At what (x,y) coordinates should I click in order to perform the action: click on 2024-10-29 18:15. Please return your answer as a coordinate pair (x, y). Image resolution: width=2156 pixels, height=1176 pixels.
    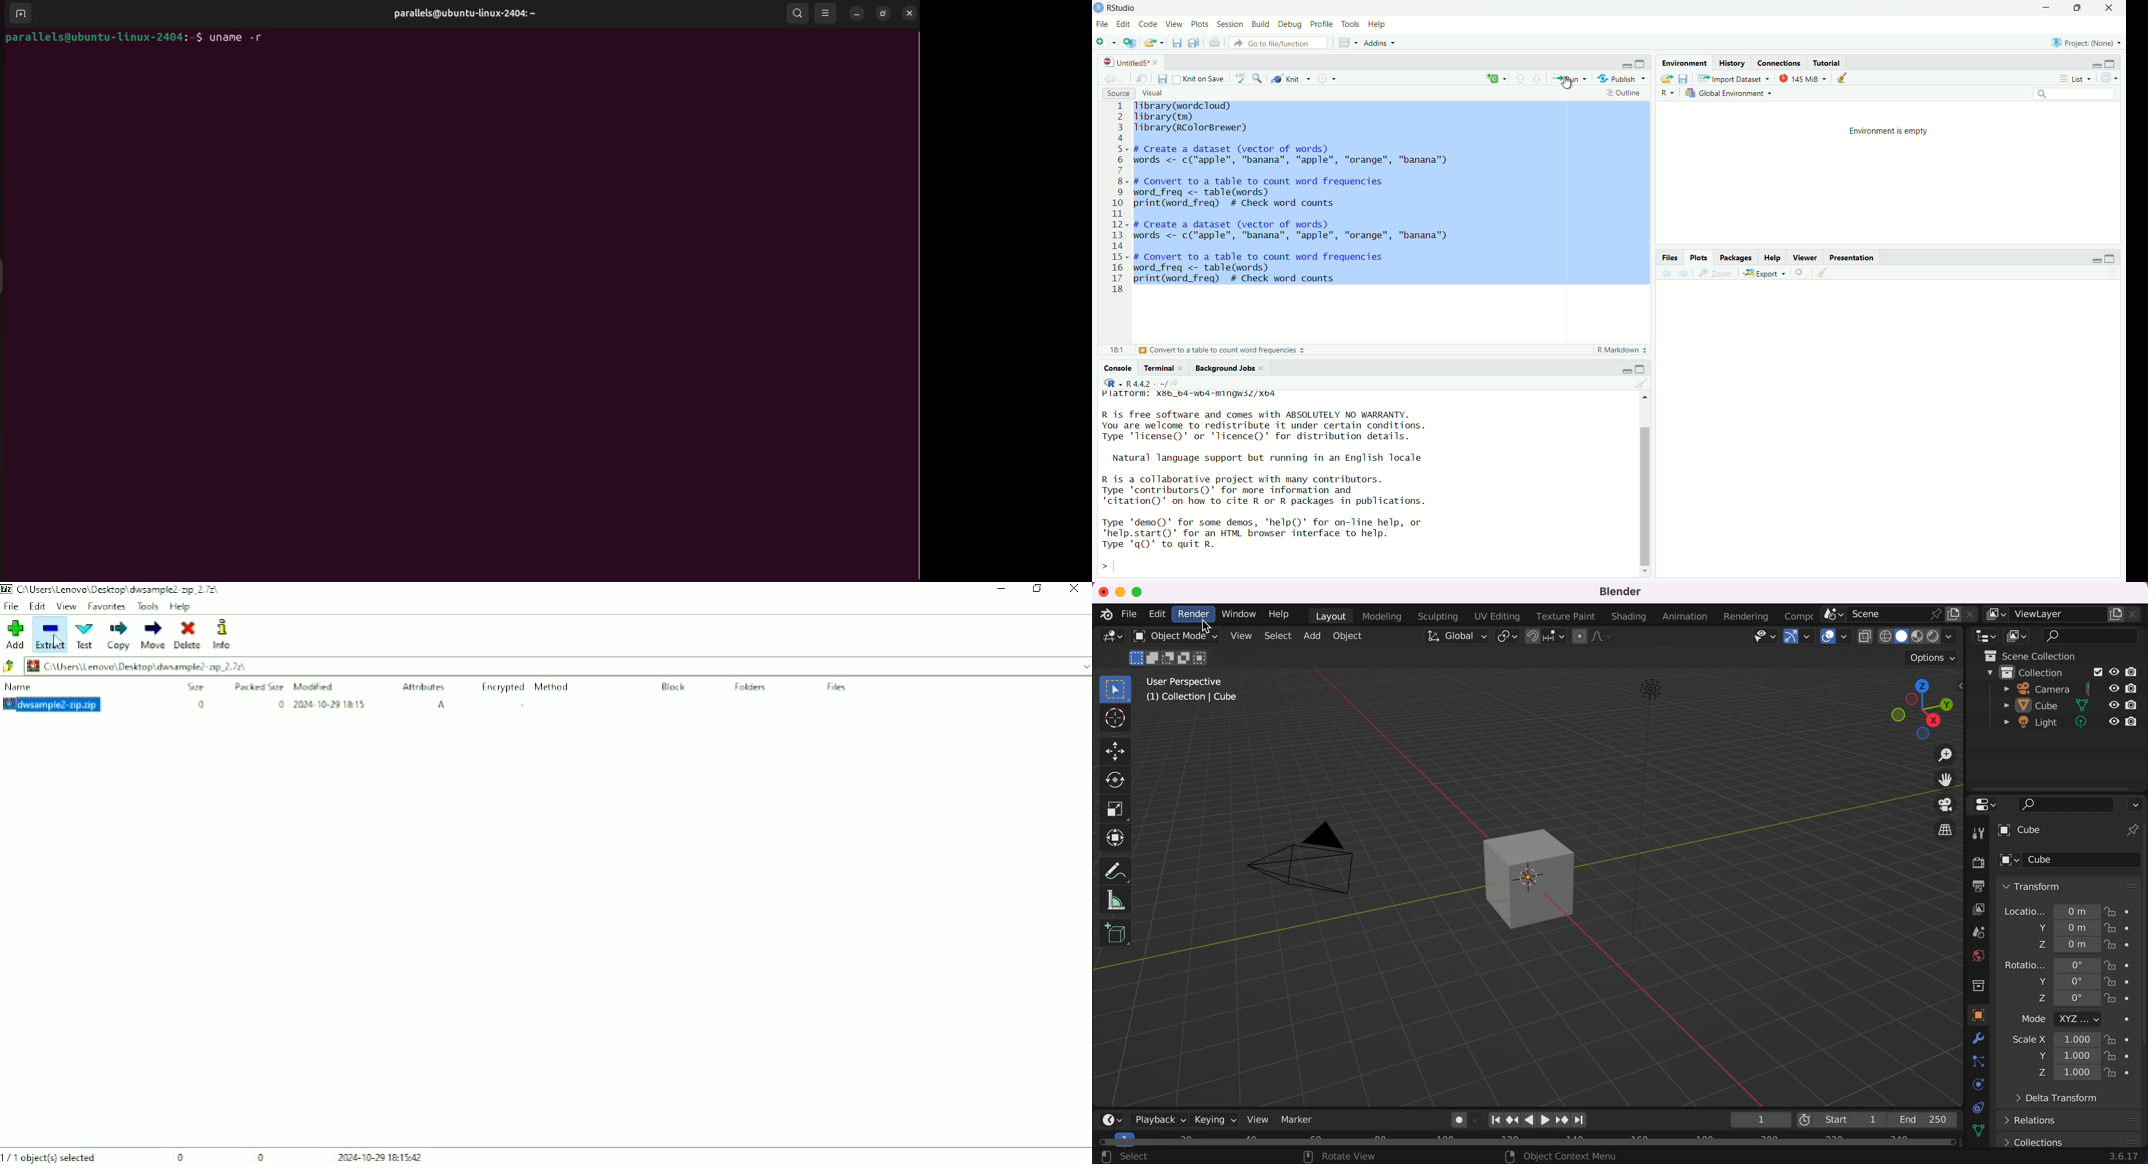
    Looking at the image, I should click on (330, 704).